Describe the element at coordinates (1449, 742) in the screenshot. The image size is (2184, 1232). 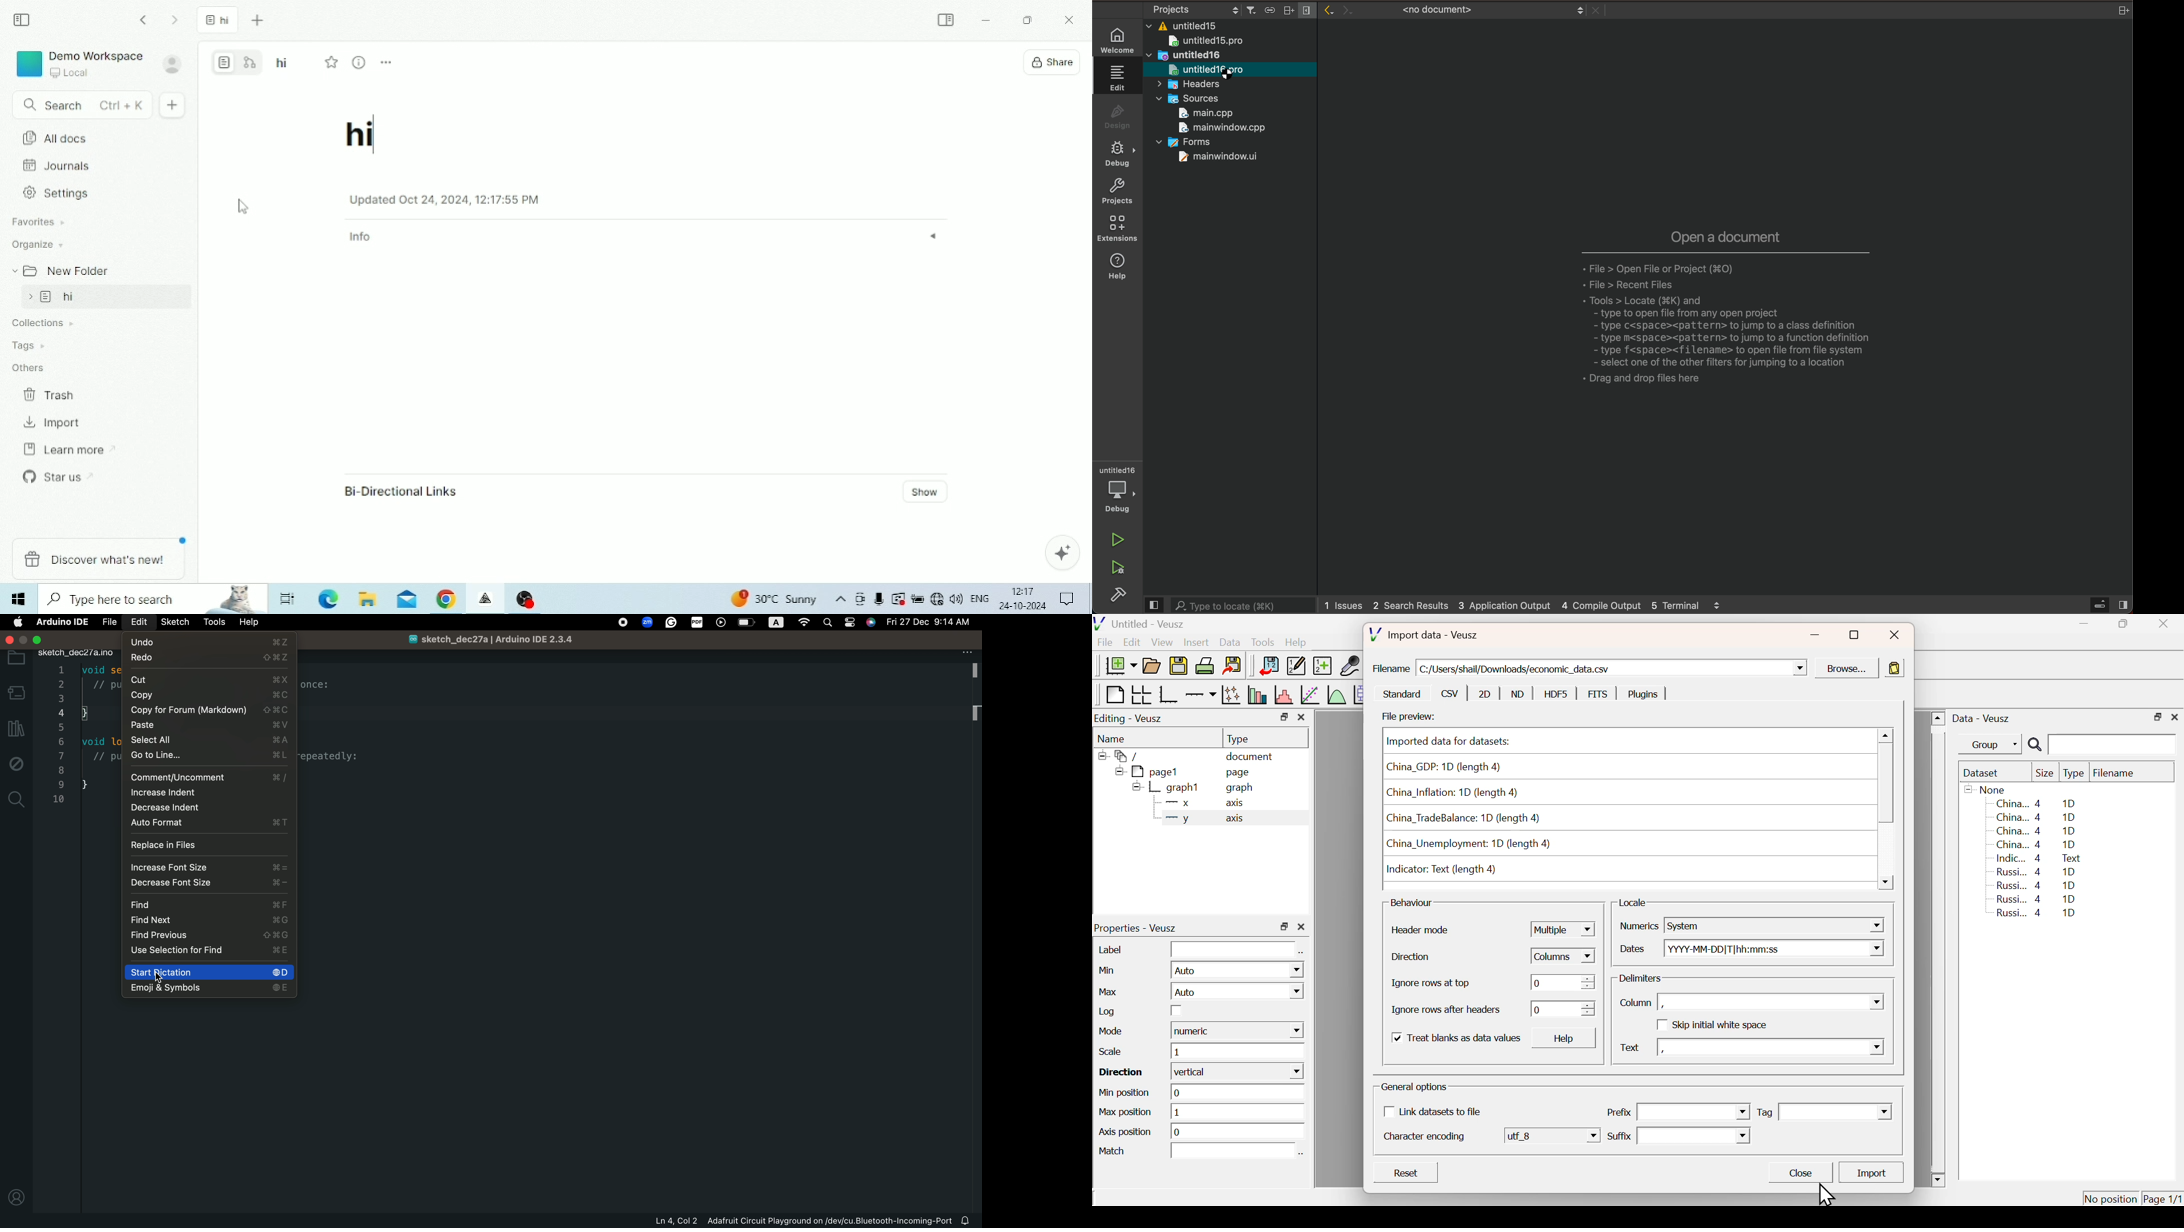
I see `Imported data for datasets:` at that location.